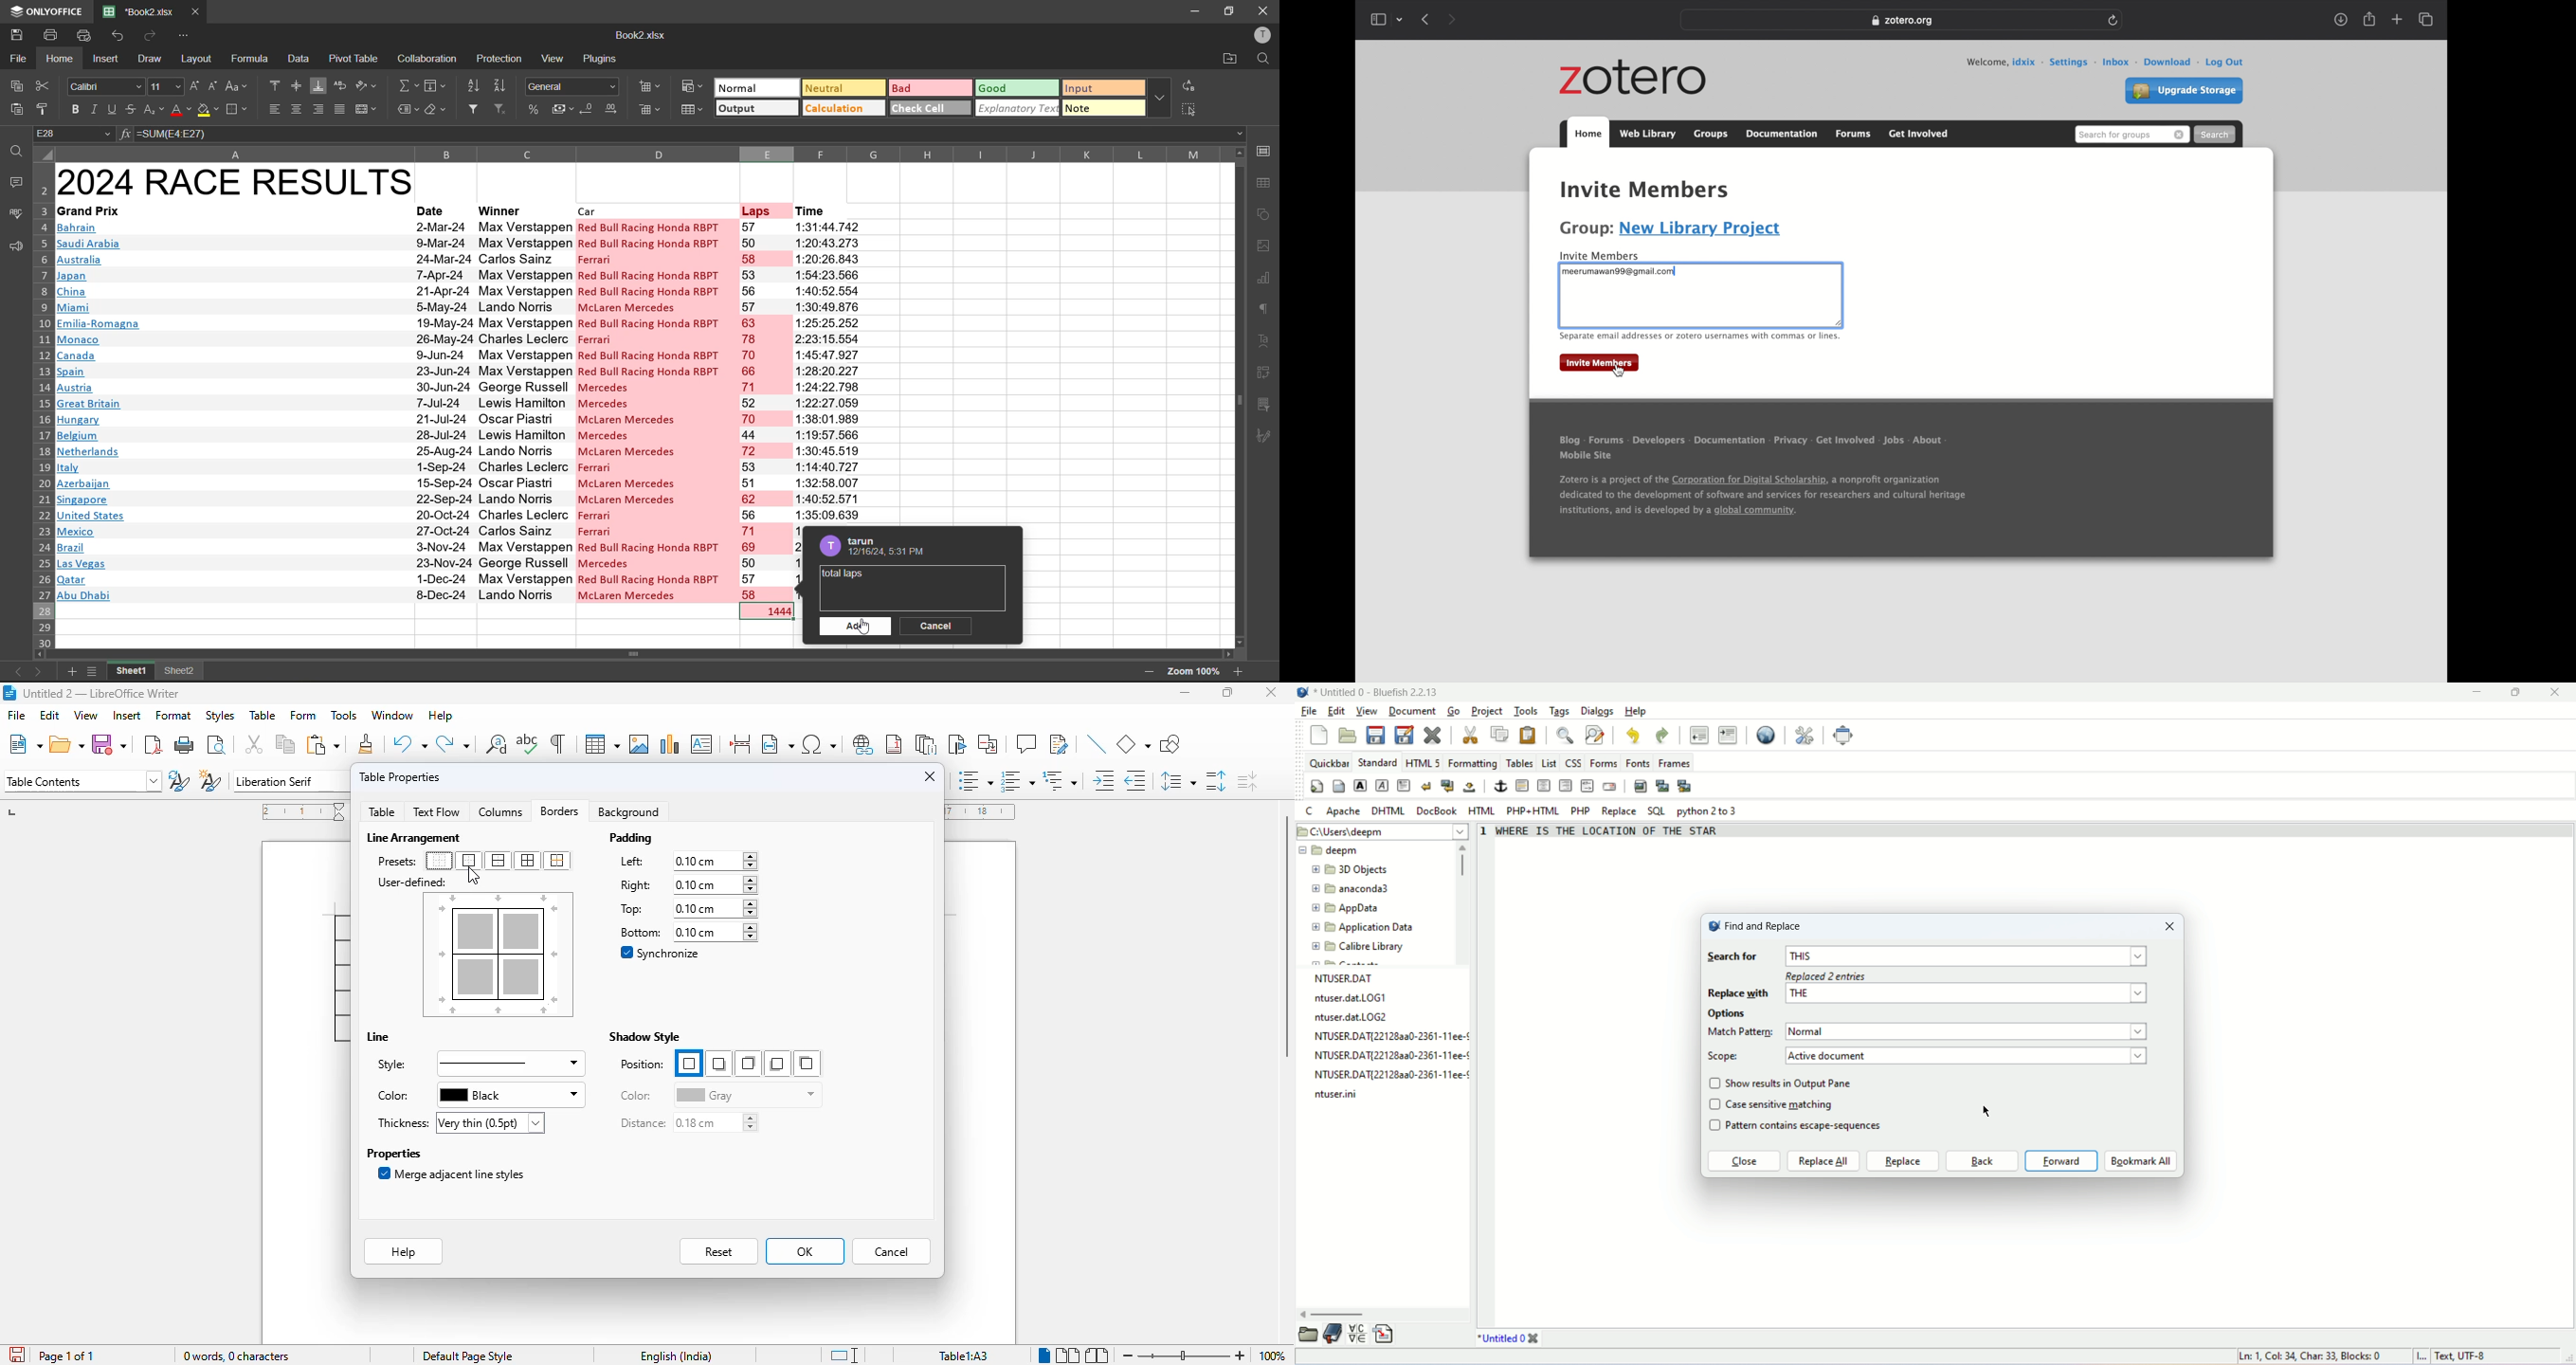 This screenshot has width=2576, height=1372. What do you see at coordinates (1501, 733) in the screenshot?
I see `copy` at bounding box center [1501, 733].